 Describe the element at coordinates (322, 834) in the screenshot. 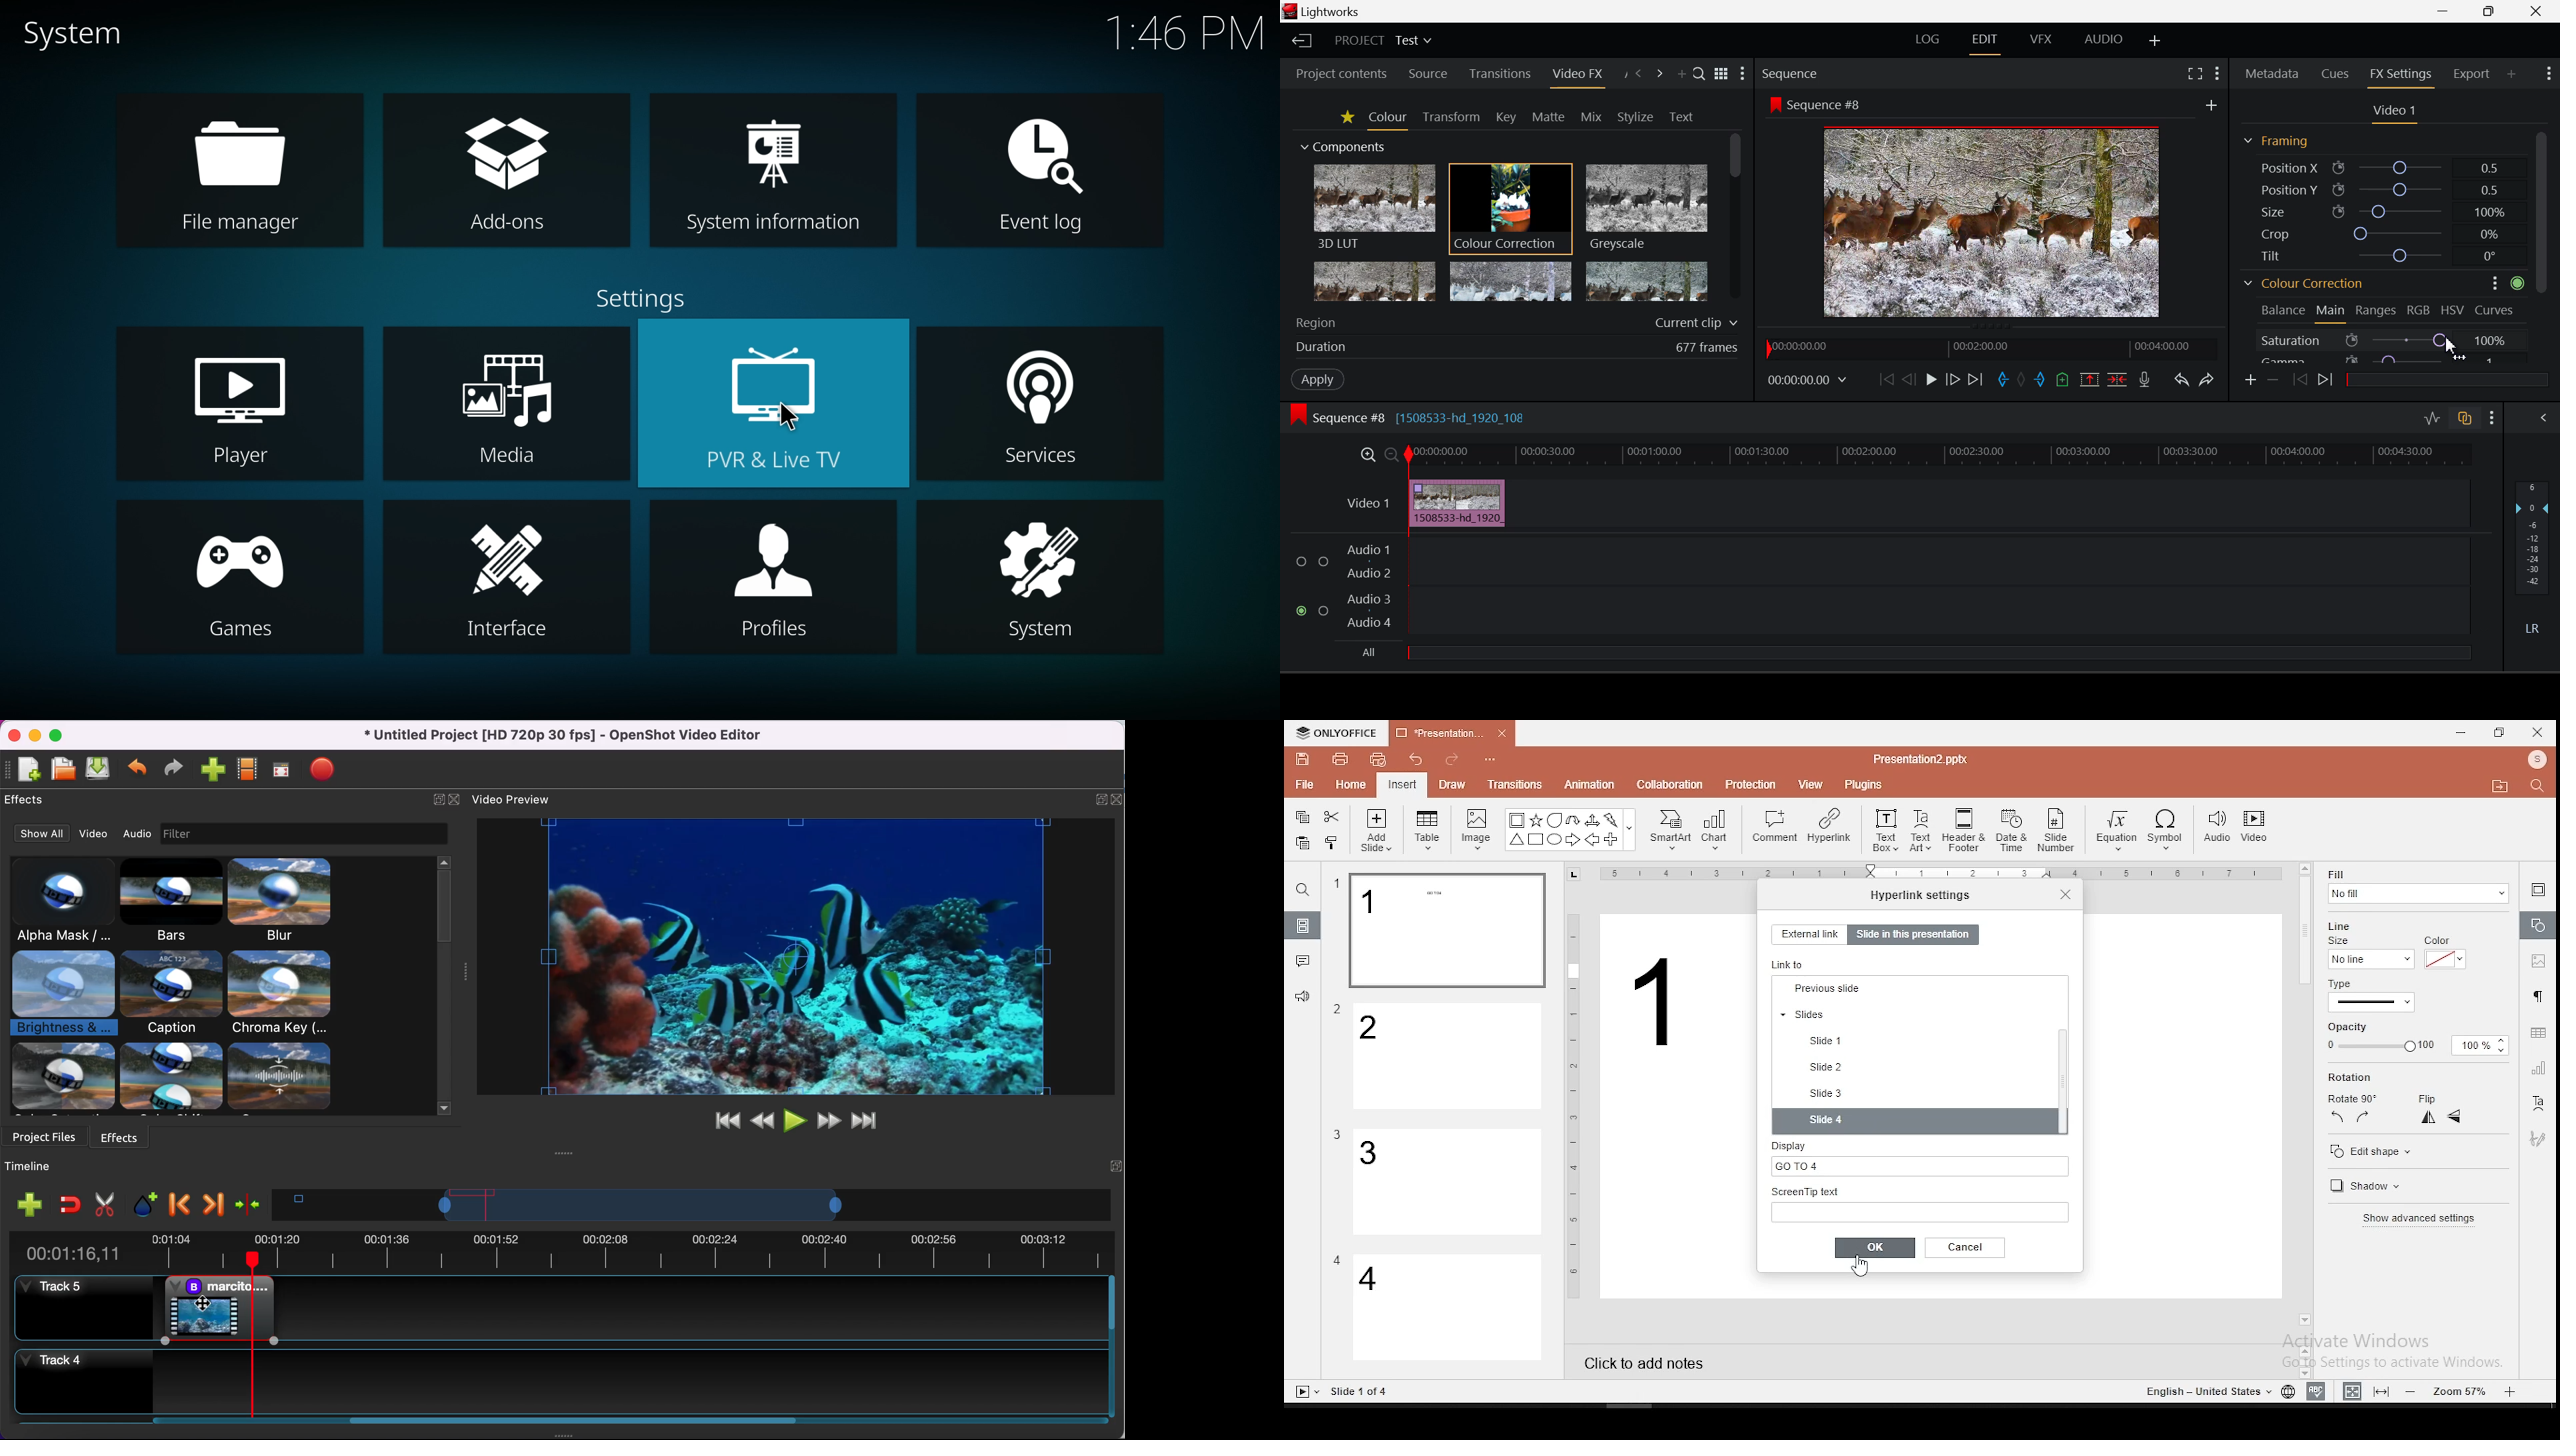

I see `filtr` at that location.